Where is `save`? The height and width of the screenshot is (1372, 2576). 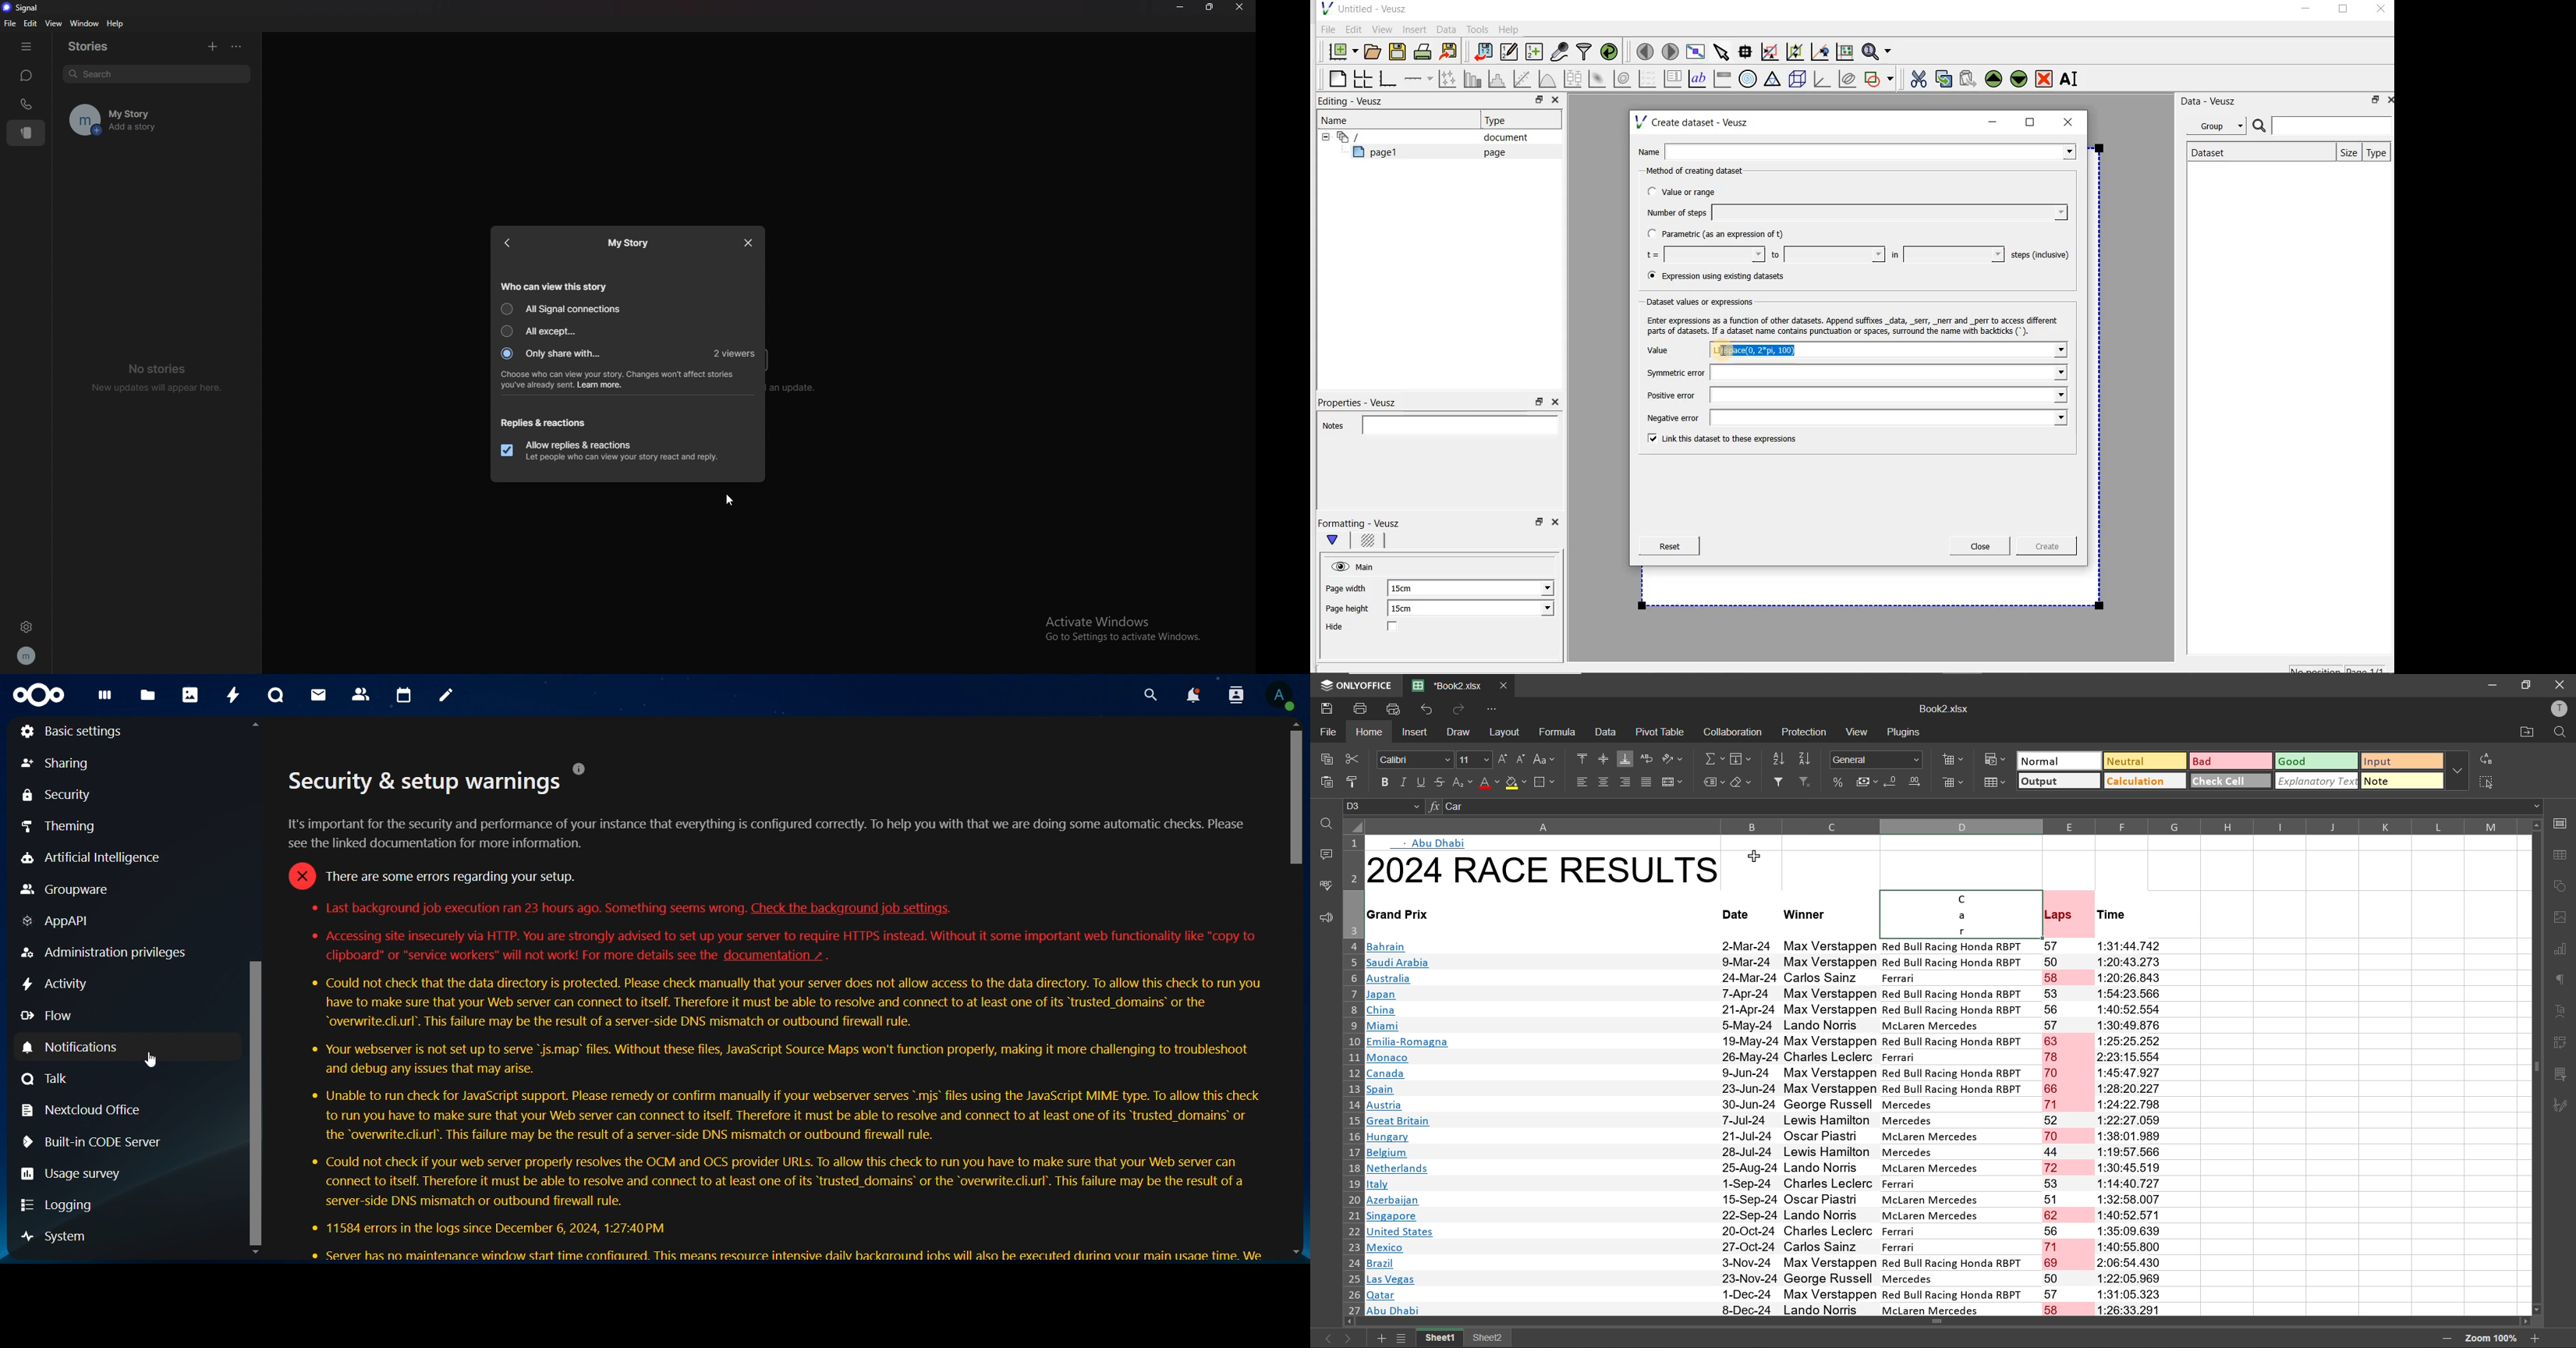
save is located at coordinates (1327, 709).